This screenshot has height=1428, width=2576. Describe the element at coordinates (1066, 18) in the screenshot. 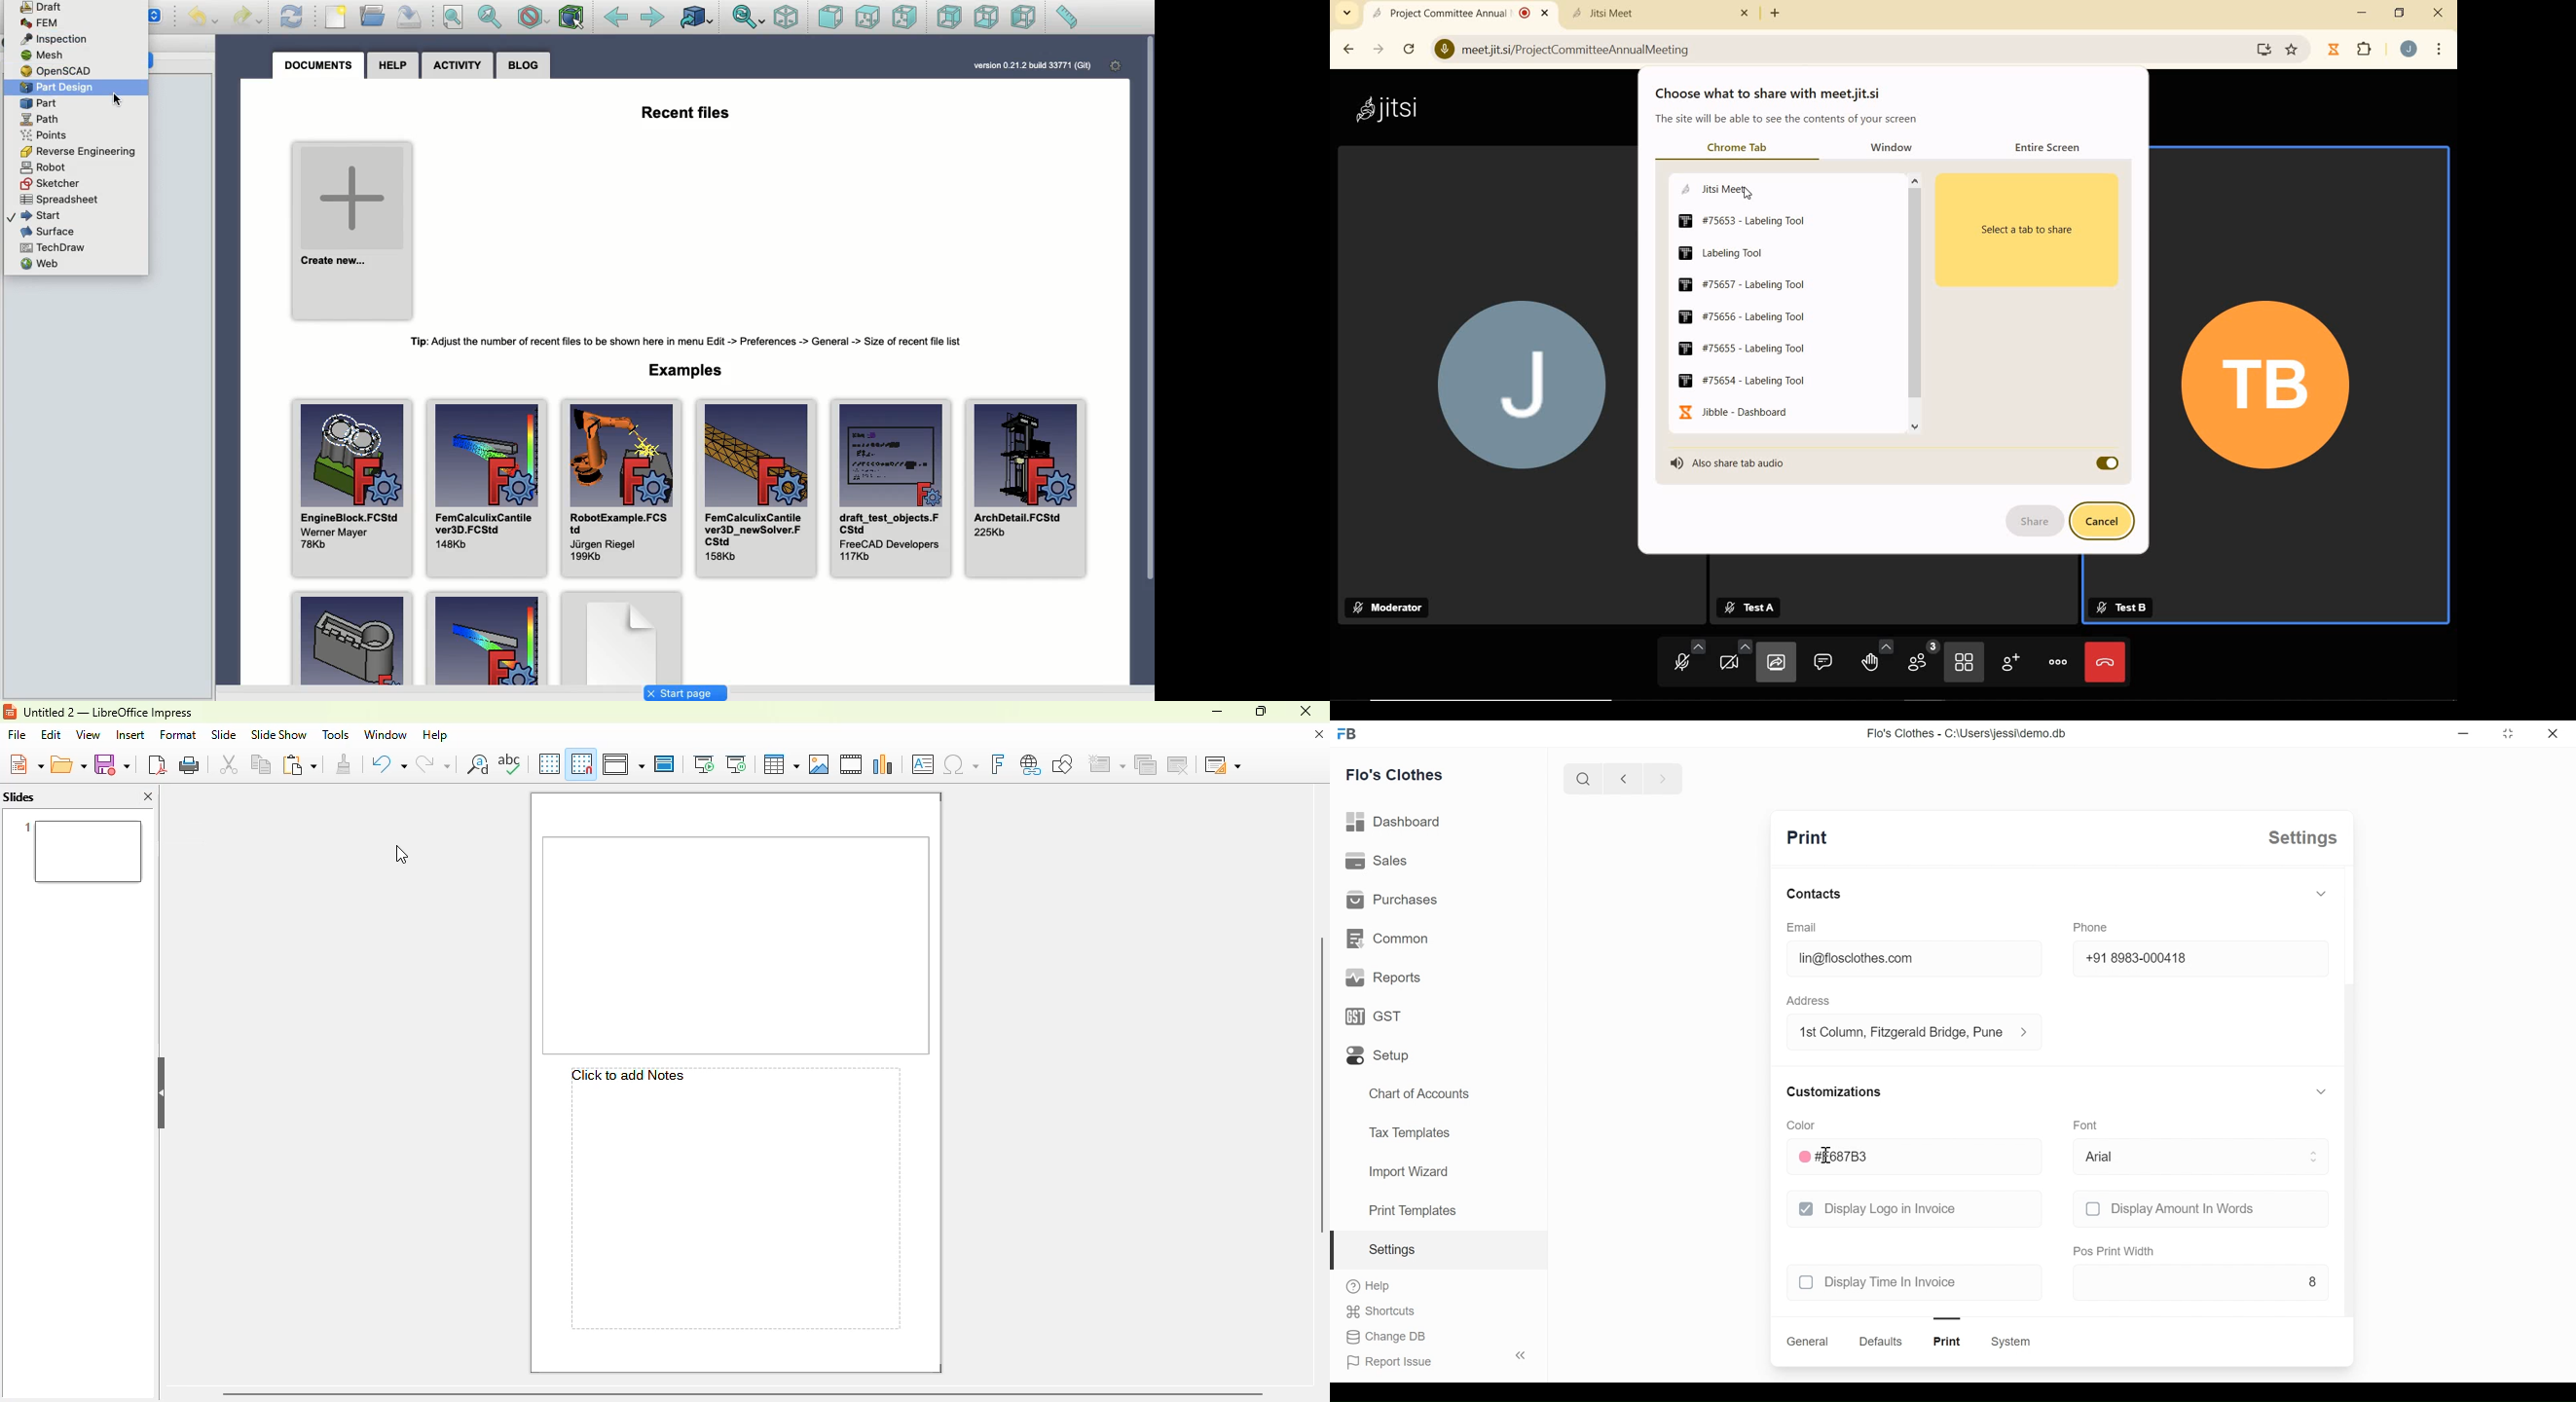

I see `Measure` at that location.